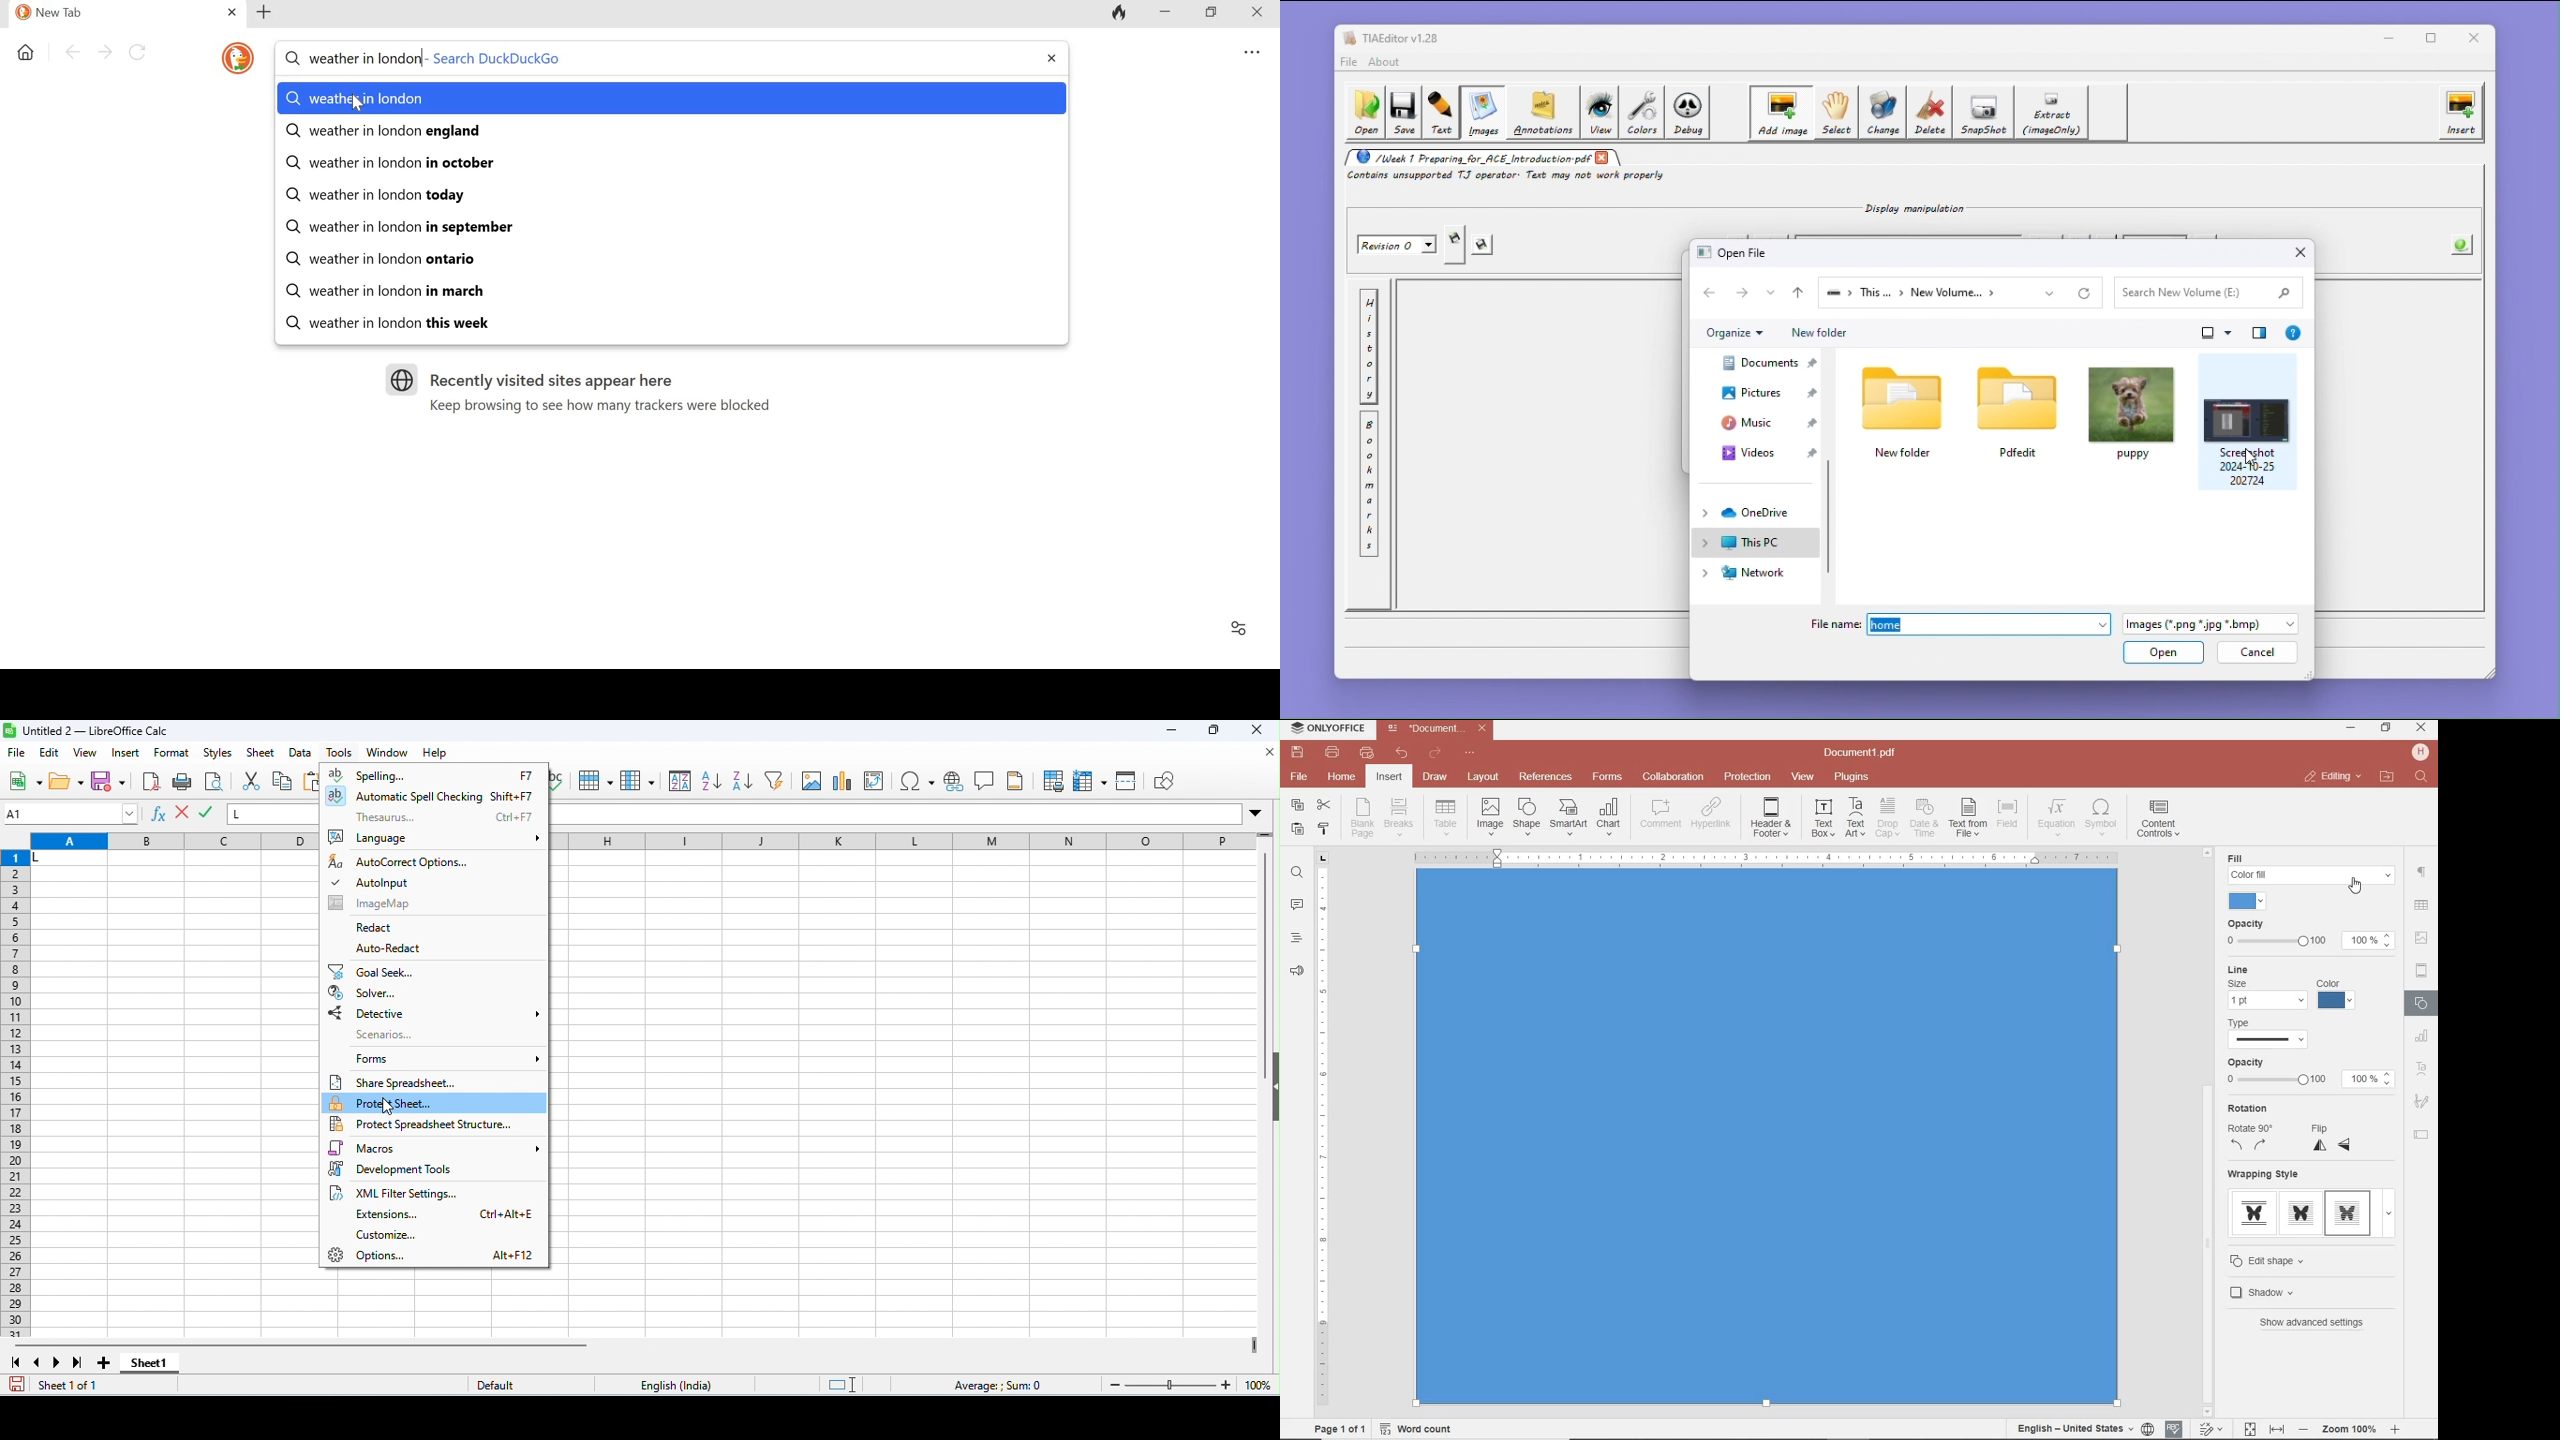 The image size is (2576, 1456). Describe the element at coordinates (1690, 113) in the screenshot. I see `Debug` at that location.